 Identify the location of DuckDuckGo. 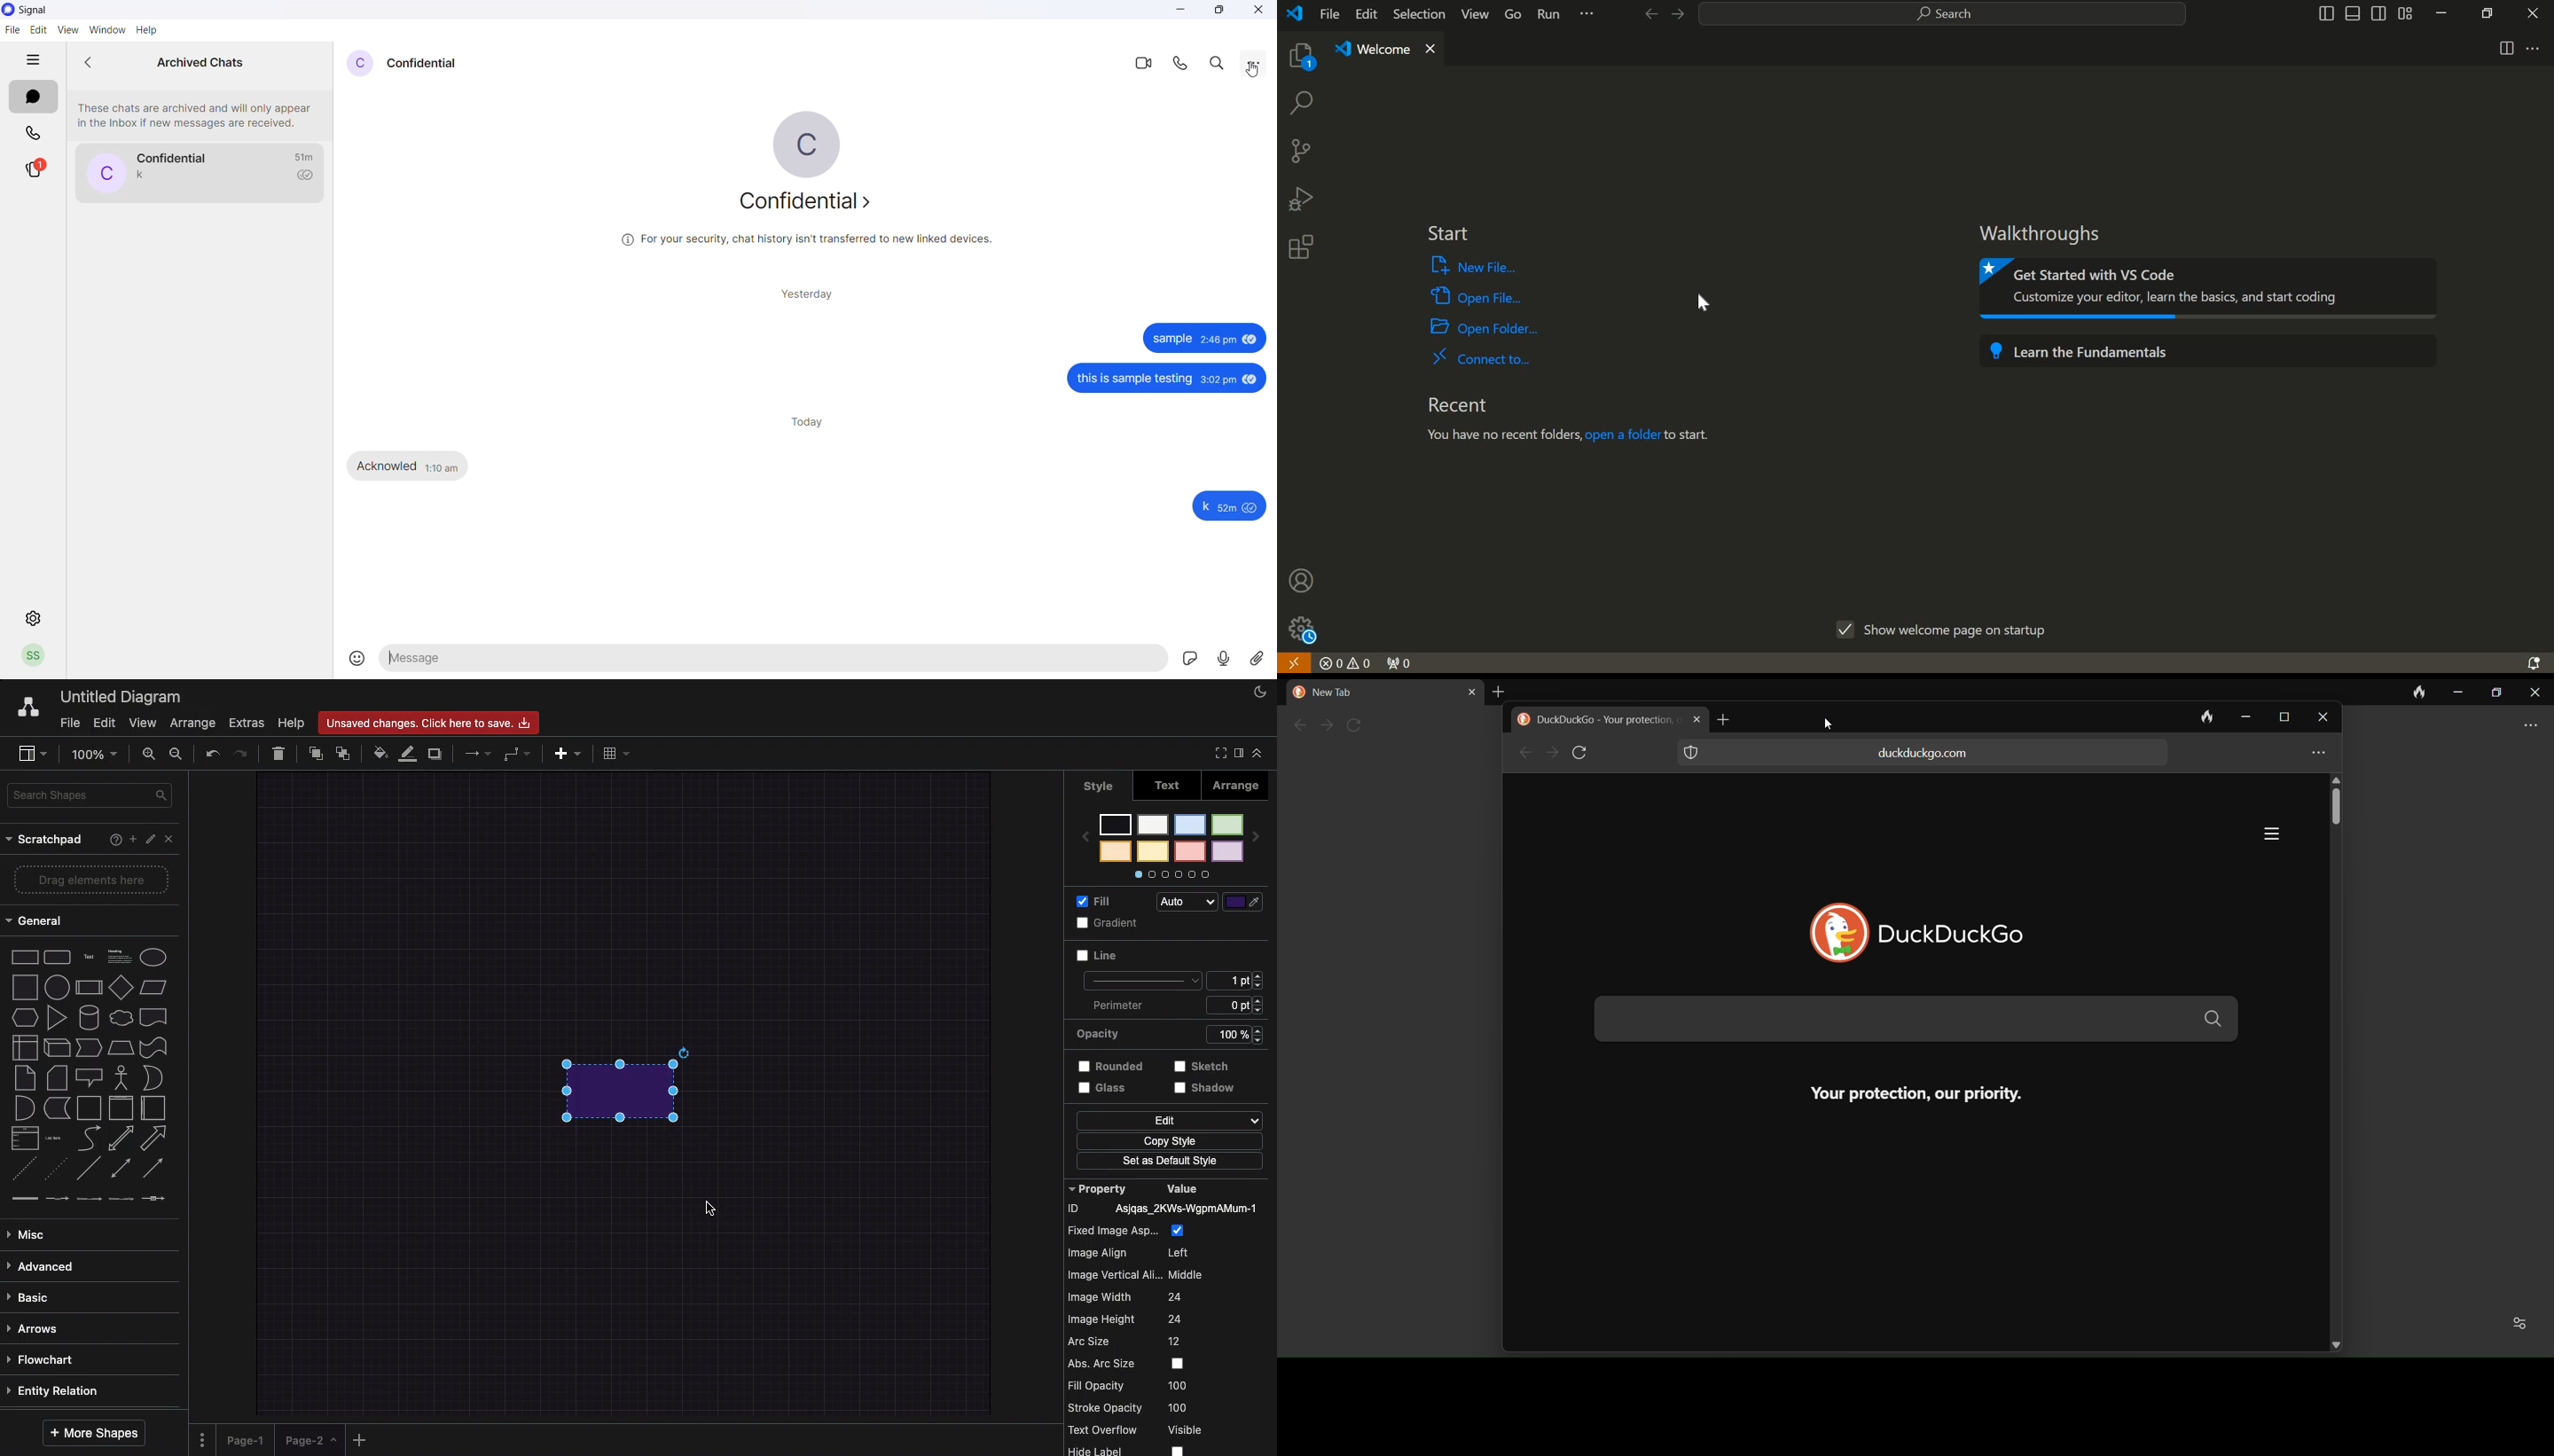
(1958, 933).